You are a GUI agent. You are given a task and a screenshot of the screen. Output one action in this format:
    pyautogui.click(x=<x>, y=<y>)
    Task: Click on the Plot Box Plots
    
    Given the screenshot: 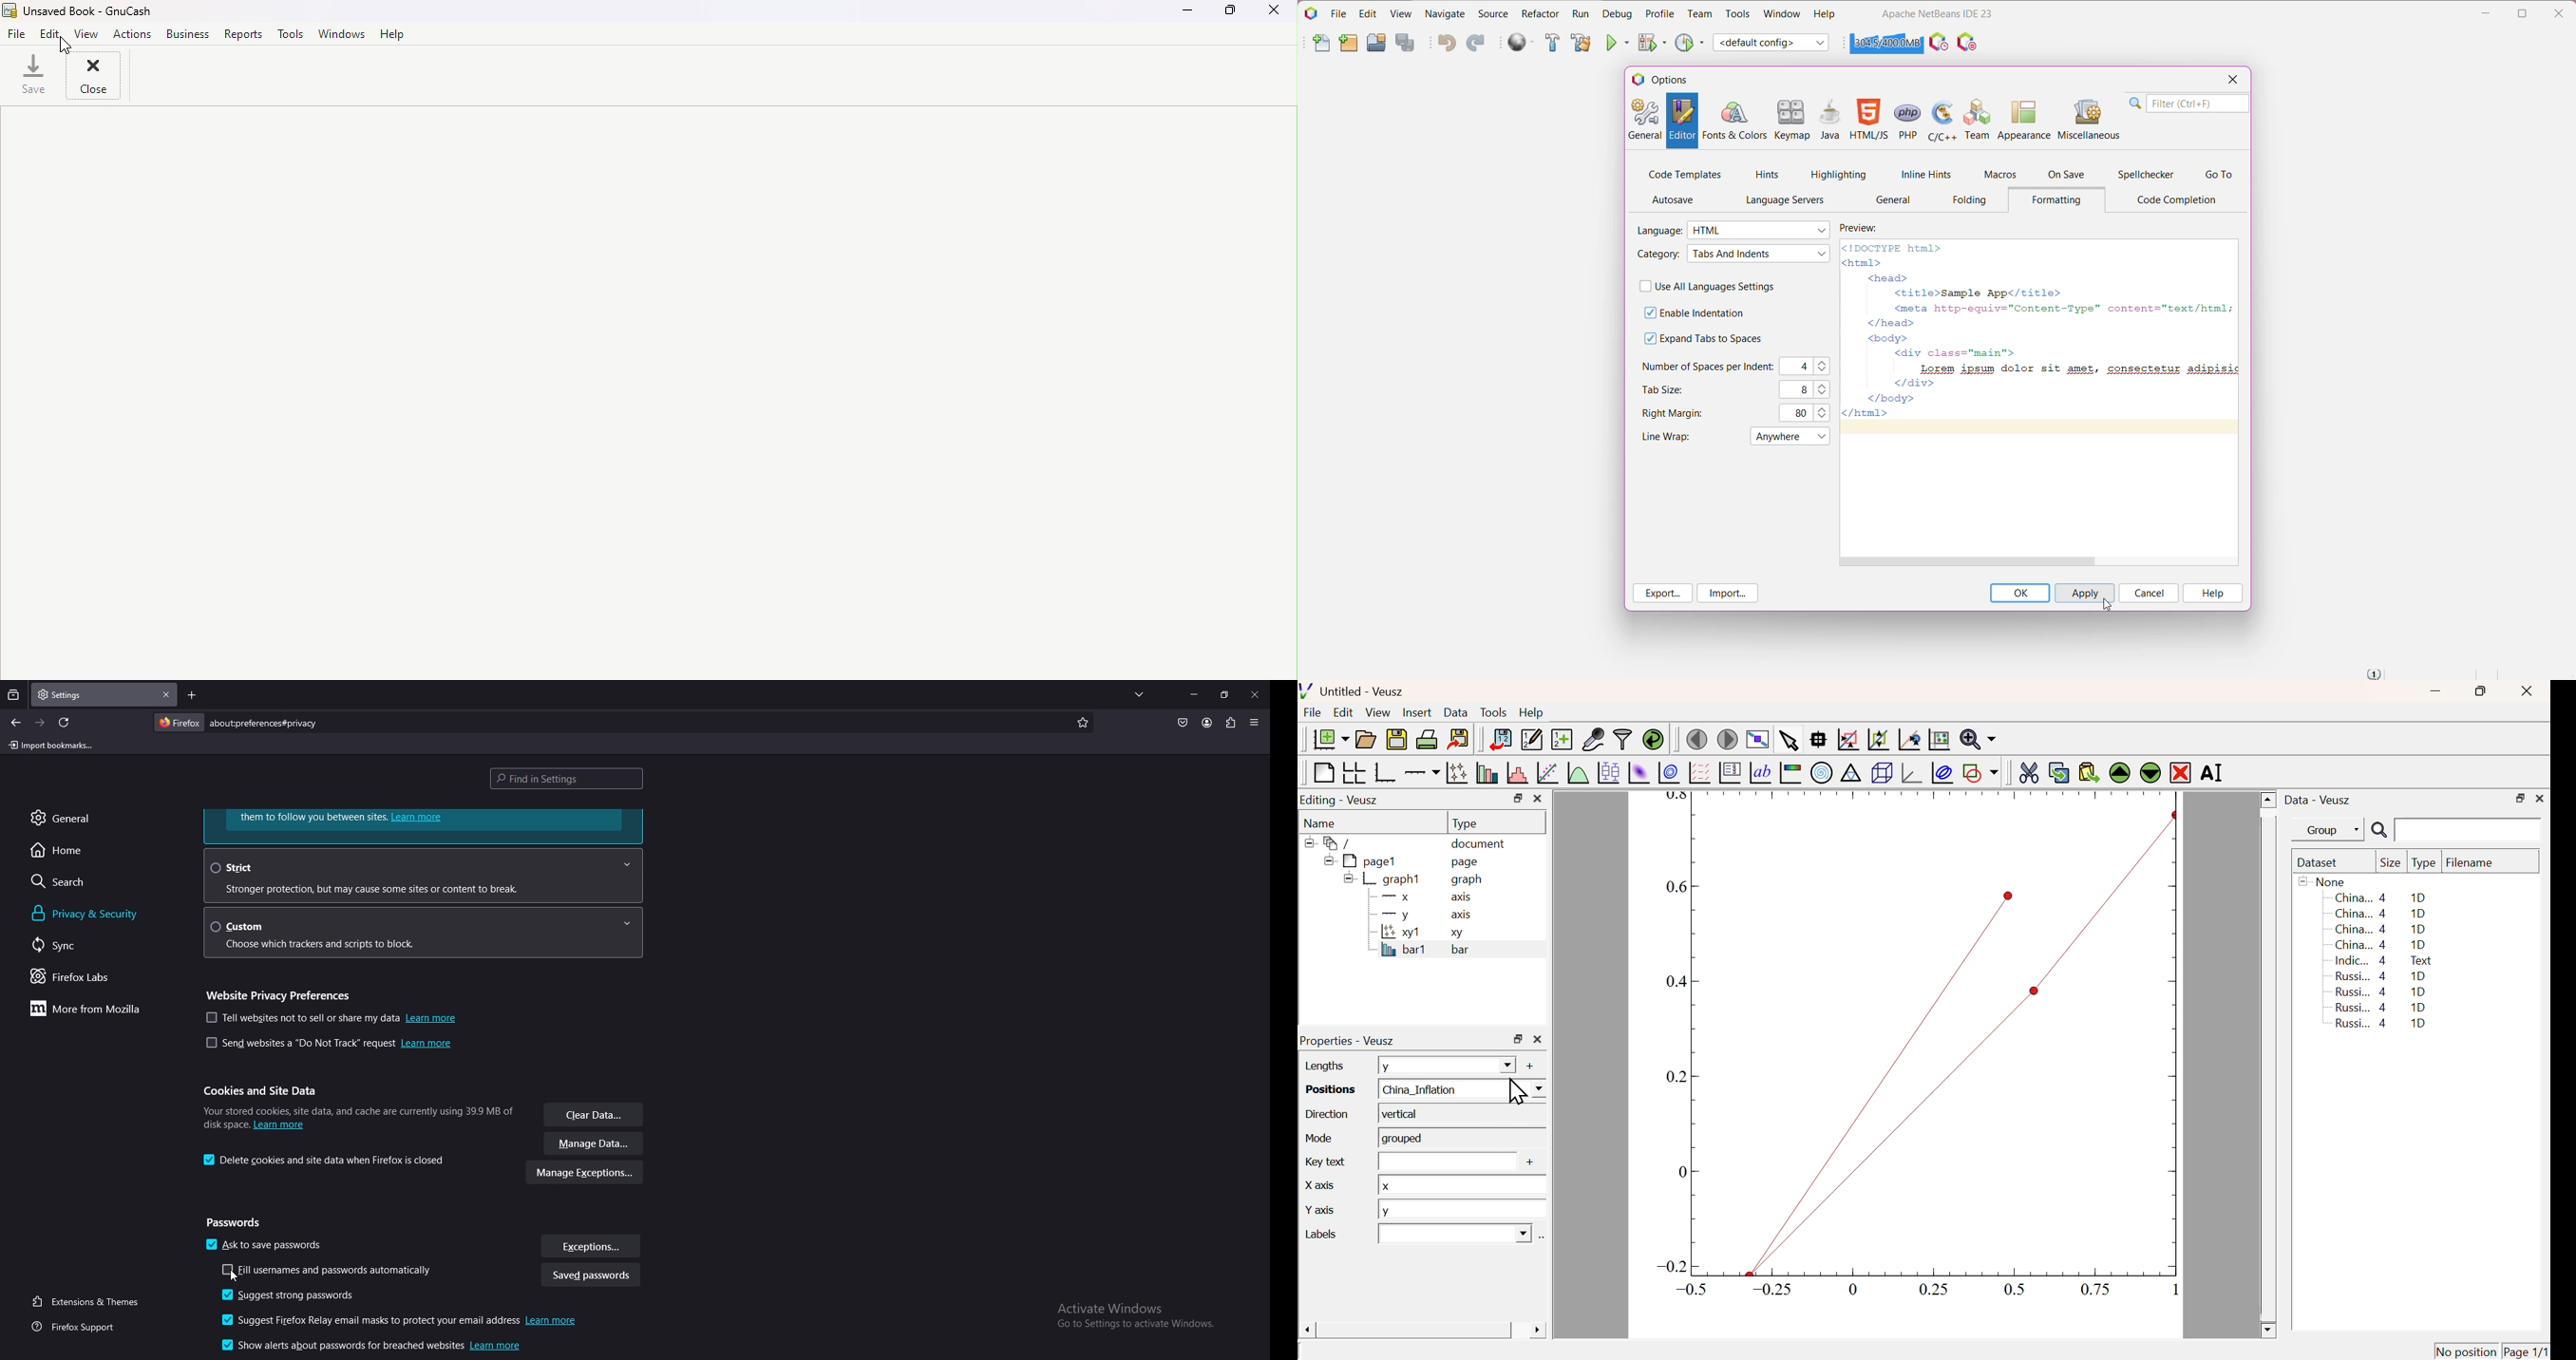 What is the action you would take?
    pyautogui.click(x=1608, y=772)
    